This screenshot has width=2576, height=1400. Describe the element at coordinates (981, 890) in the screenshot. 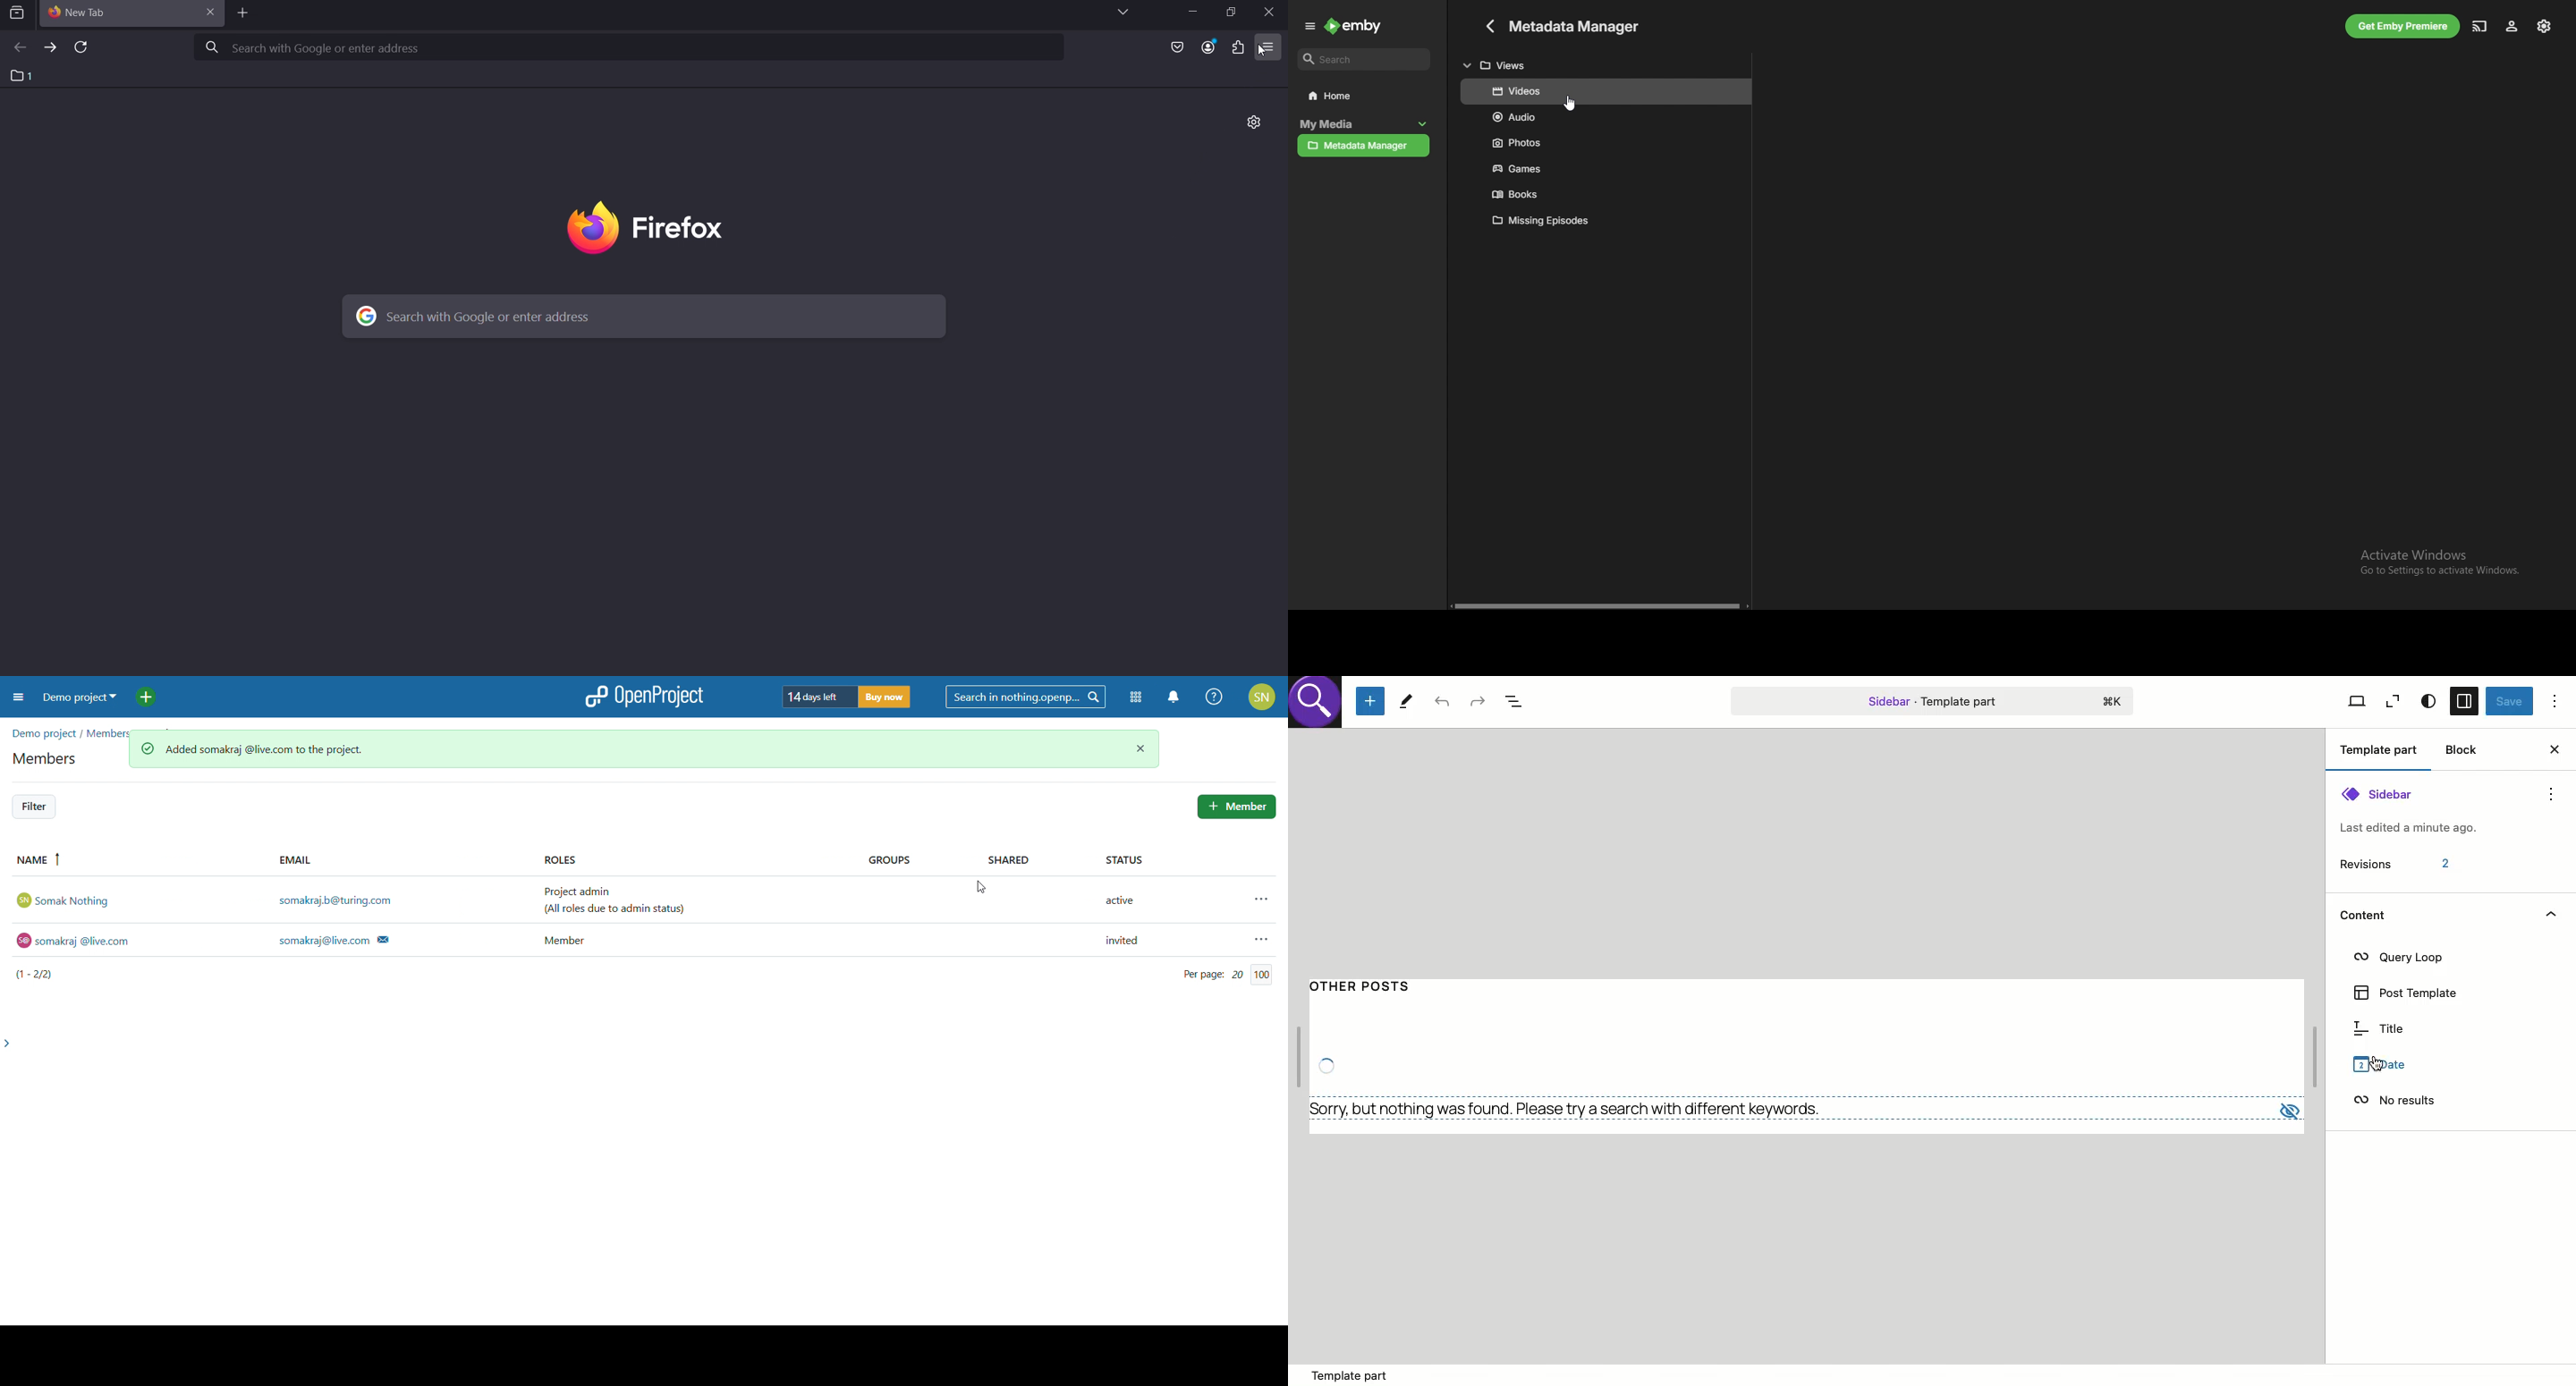

I see `cursor` at that location.